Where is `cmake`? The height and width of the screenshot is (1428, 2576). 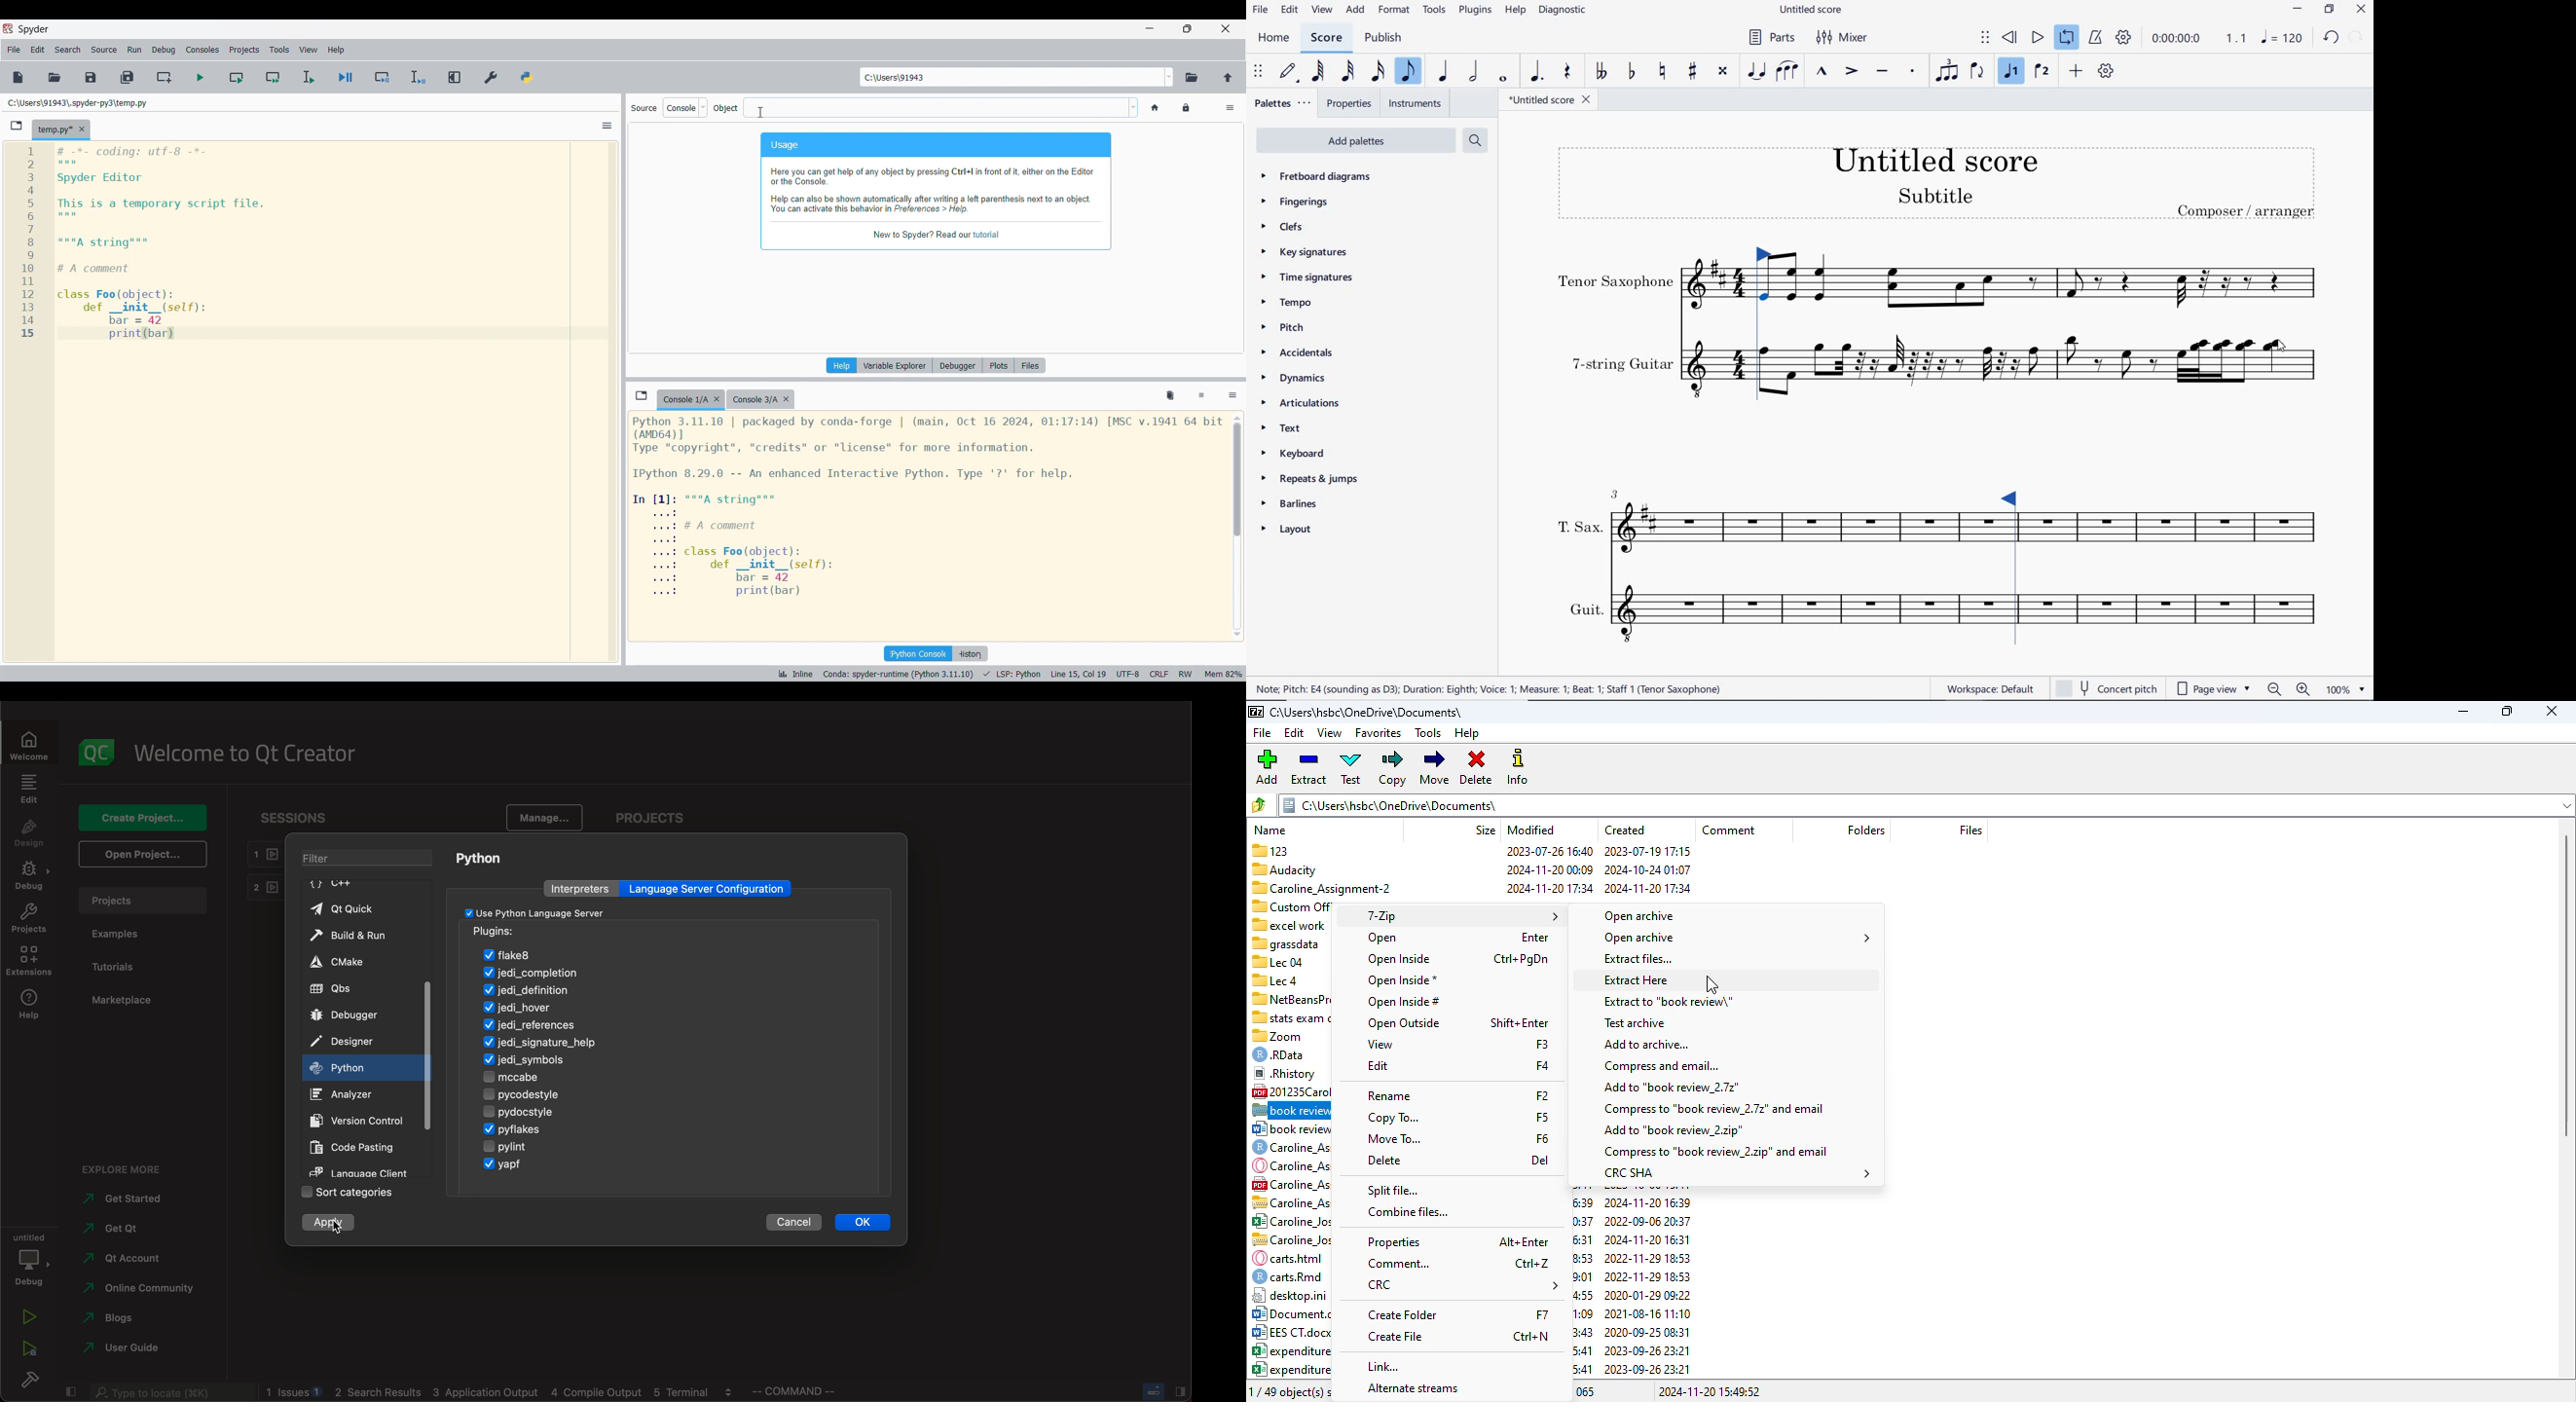 cmake is located at coordinates (341, 961).